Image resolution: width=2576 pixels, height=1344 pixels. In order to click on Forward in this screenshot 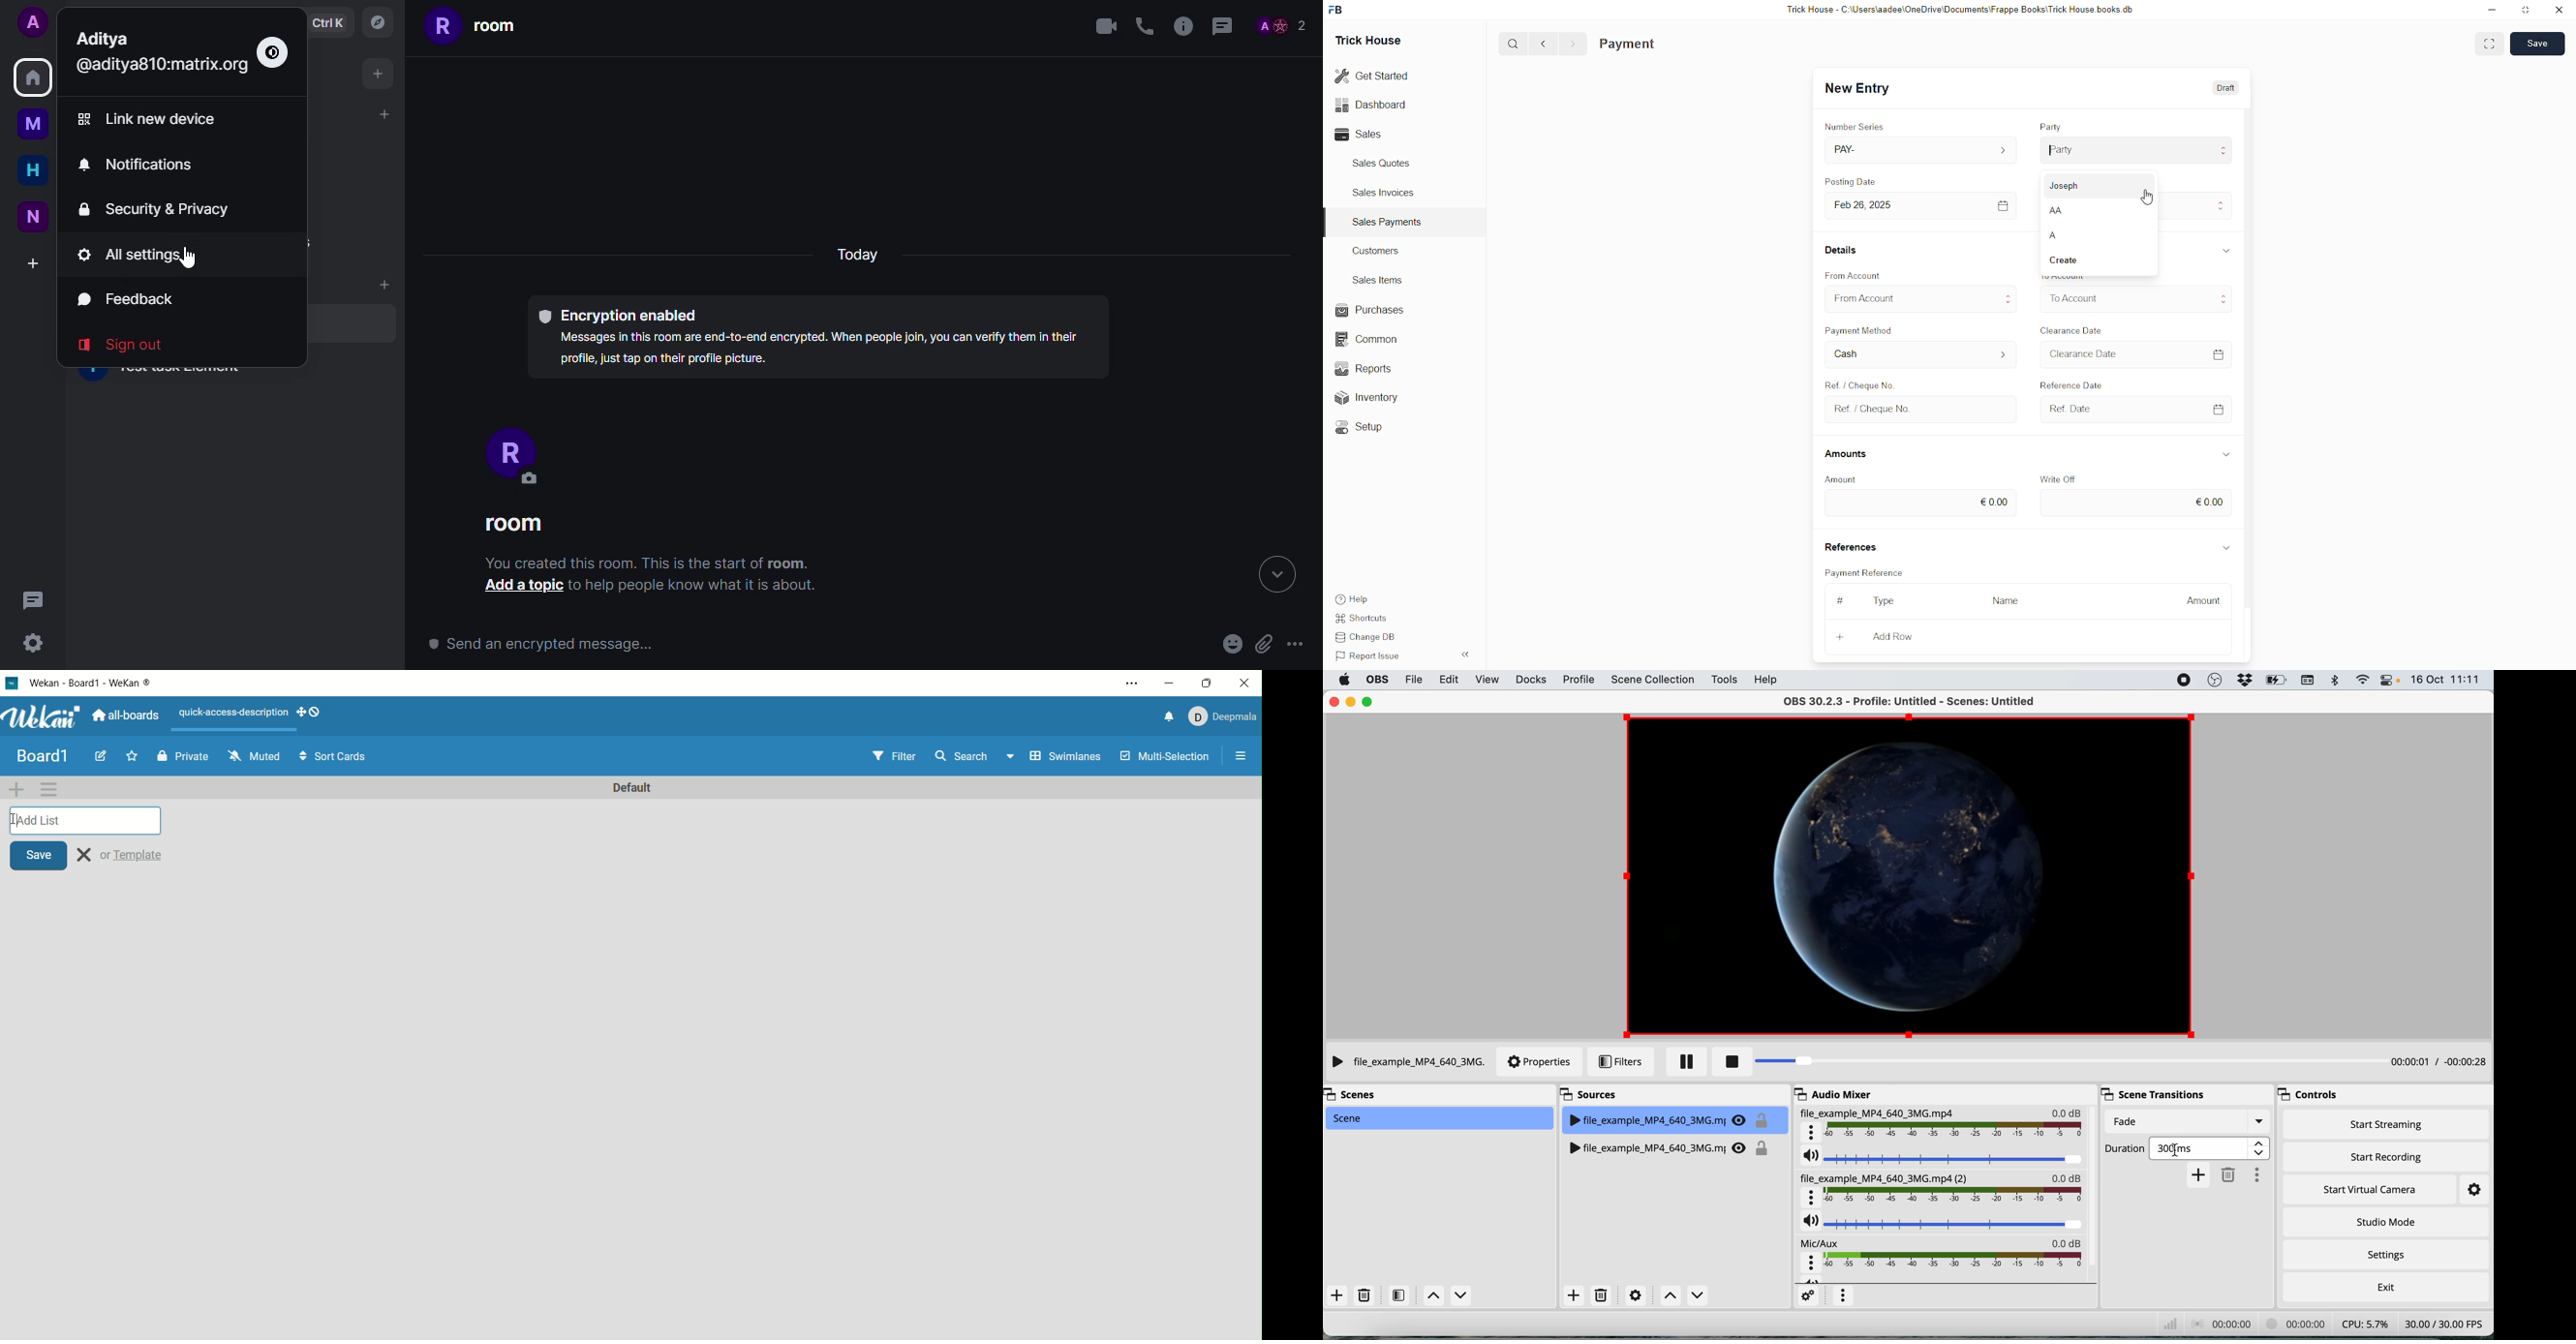, I will do `click(1574, 44)`.